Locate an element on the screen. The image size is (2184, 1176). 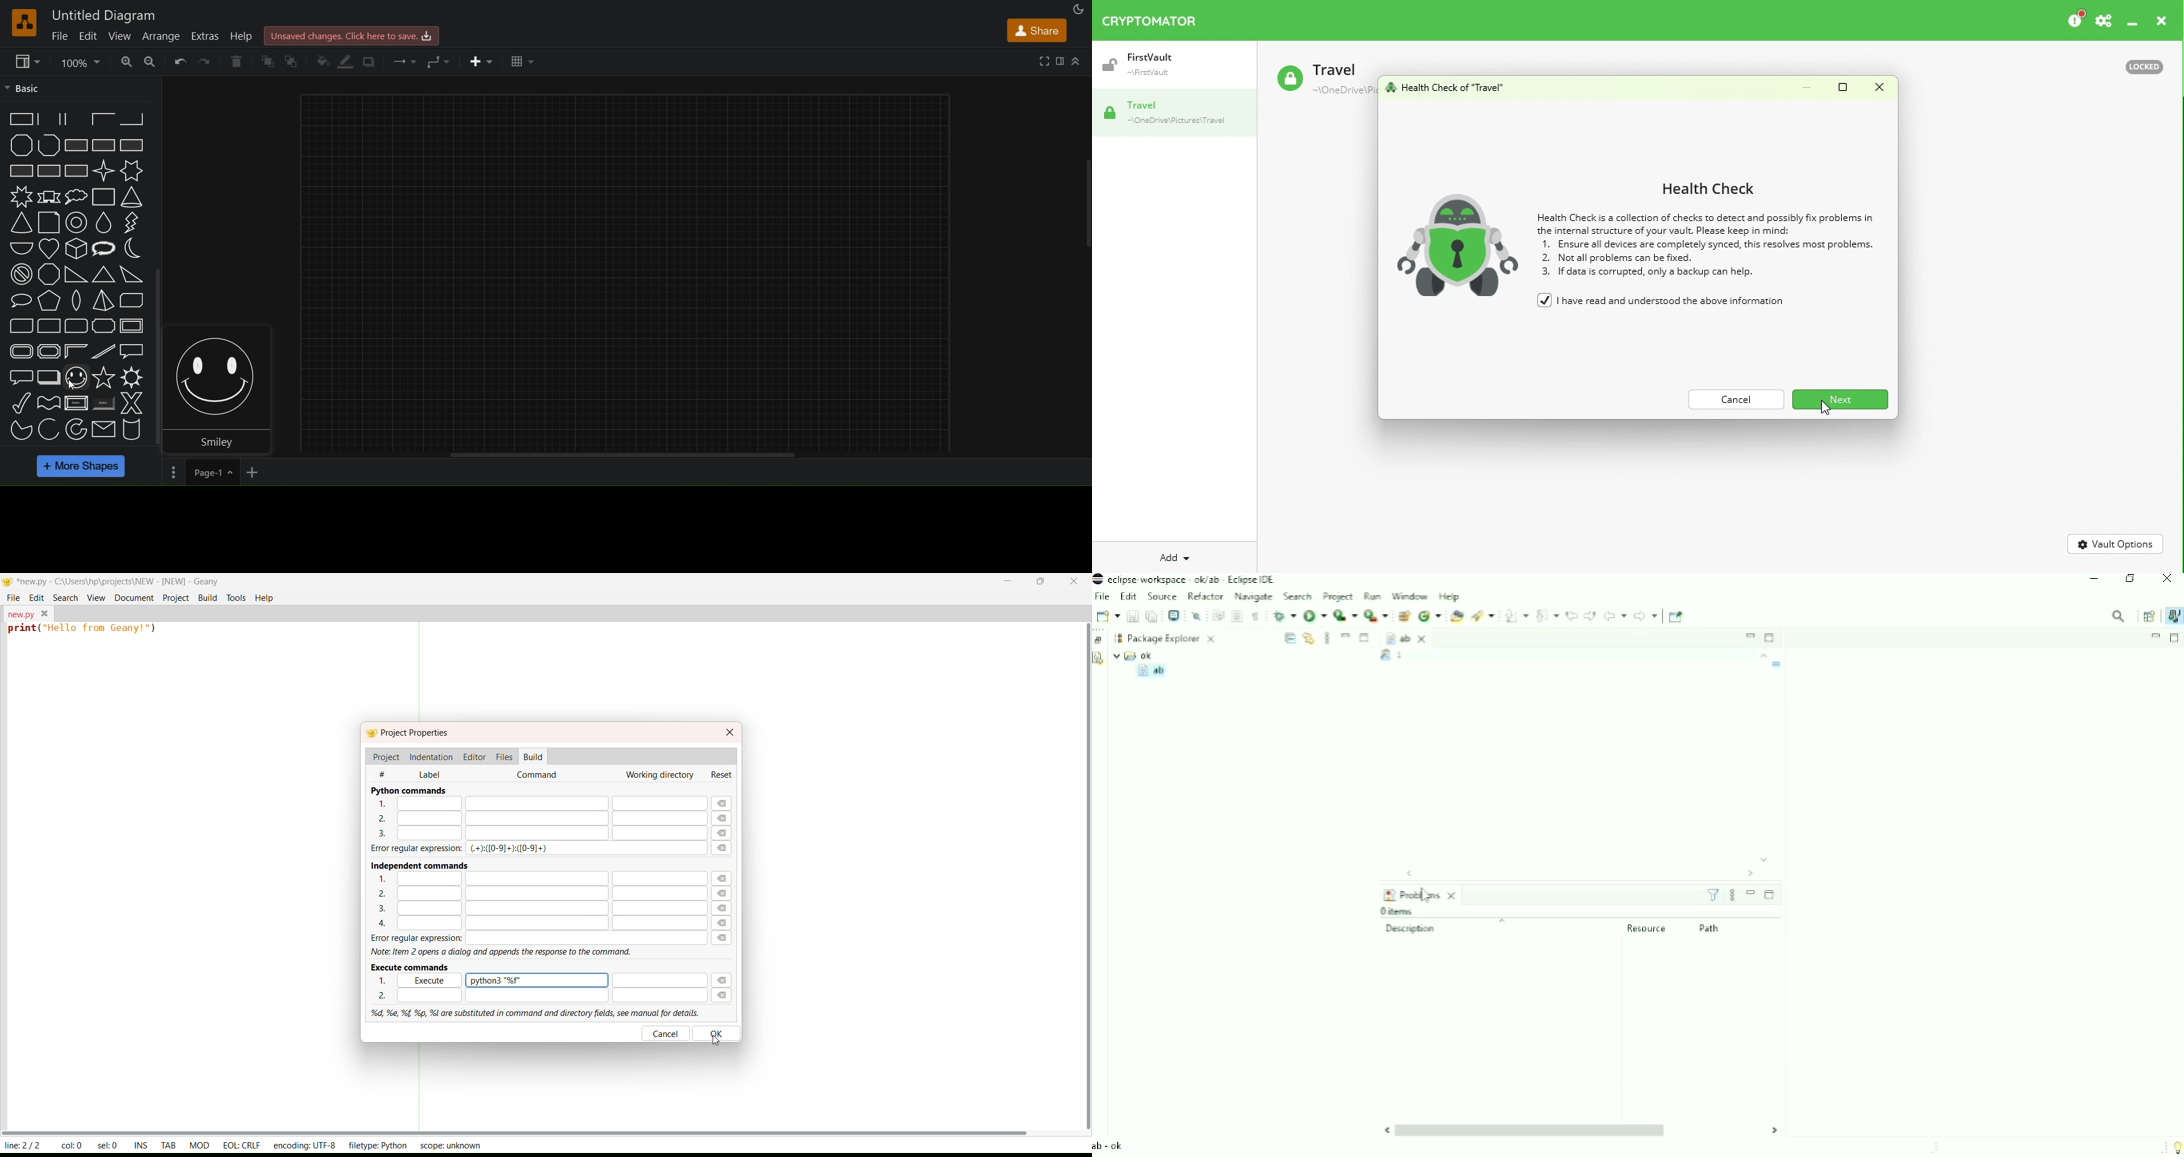
partial rectangle is located at coordinates (132, 120).